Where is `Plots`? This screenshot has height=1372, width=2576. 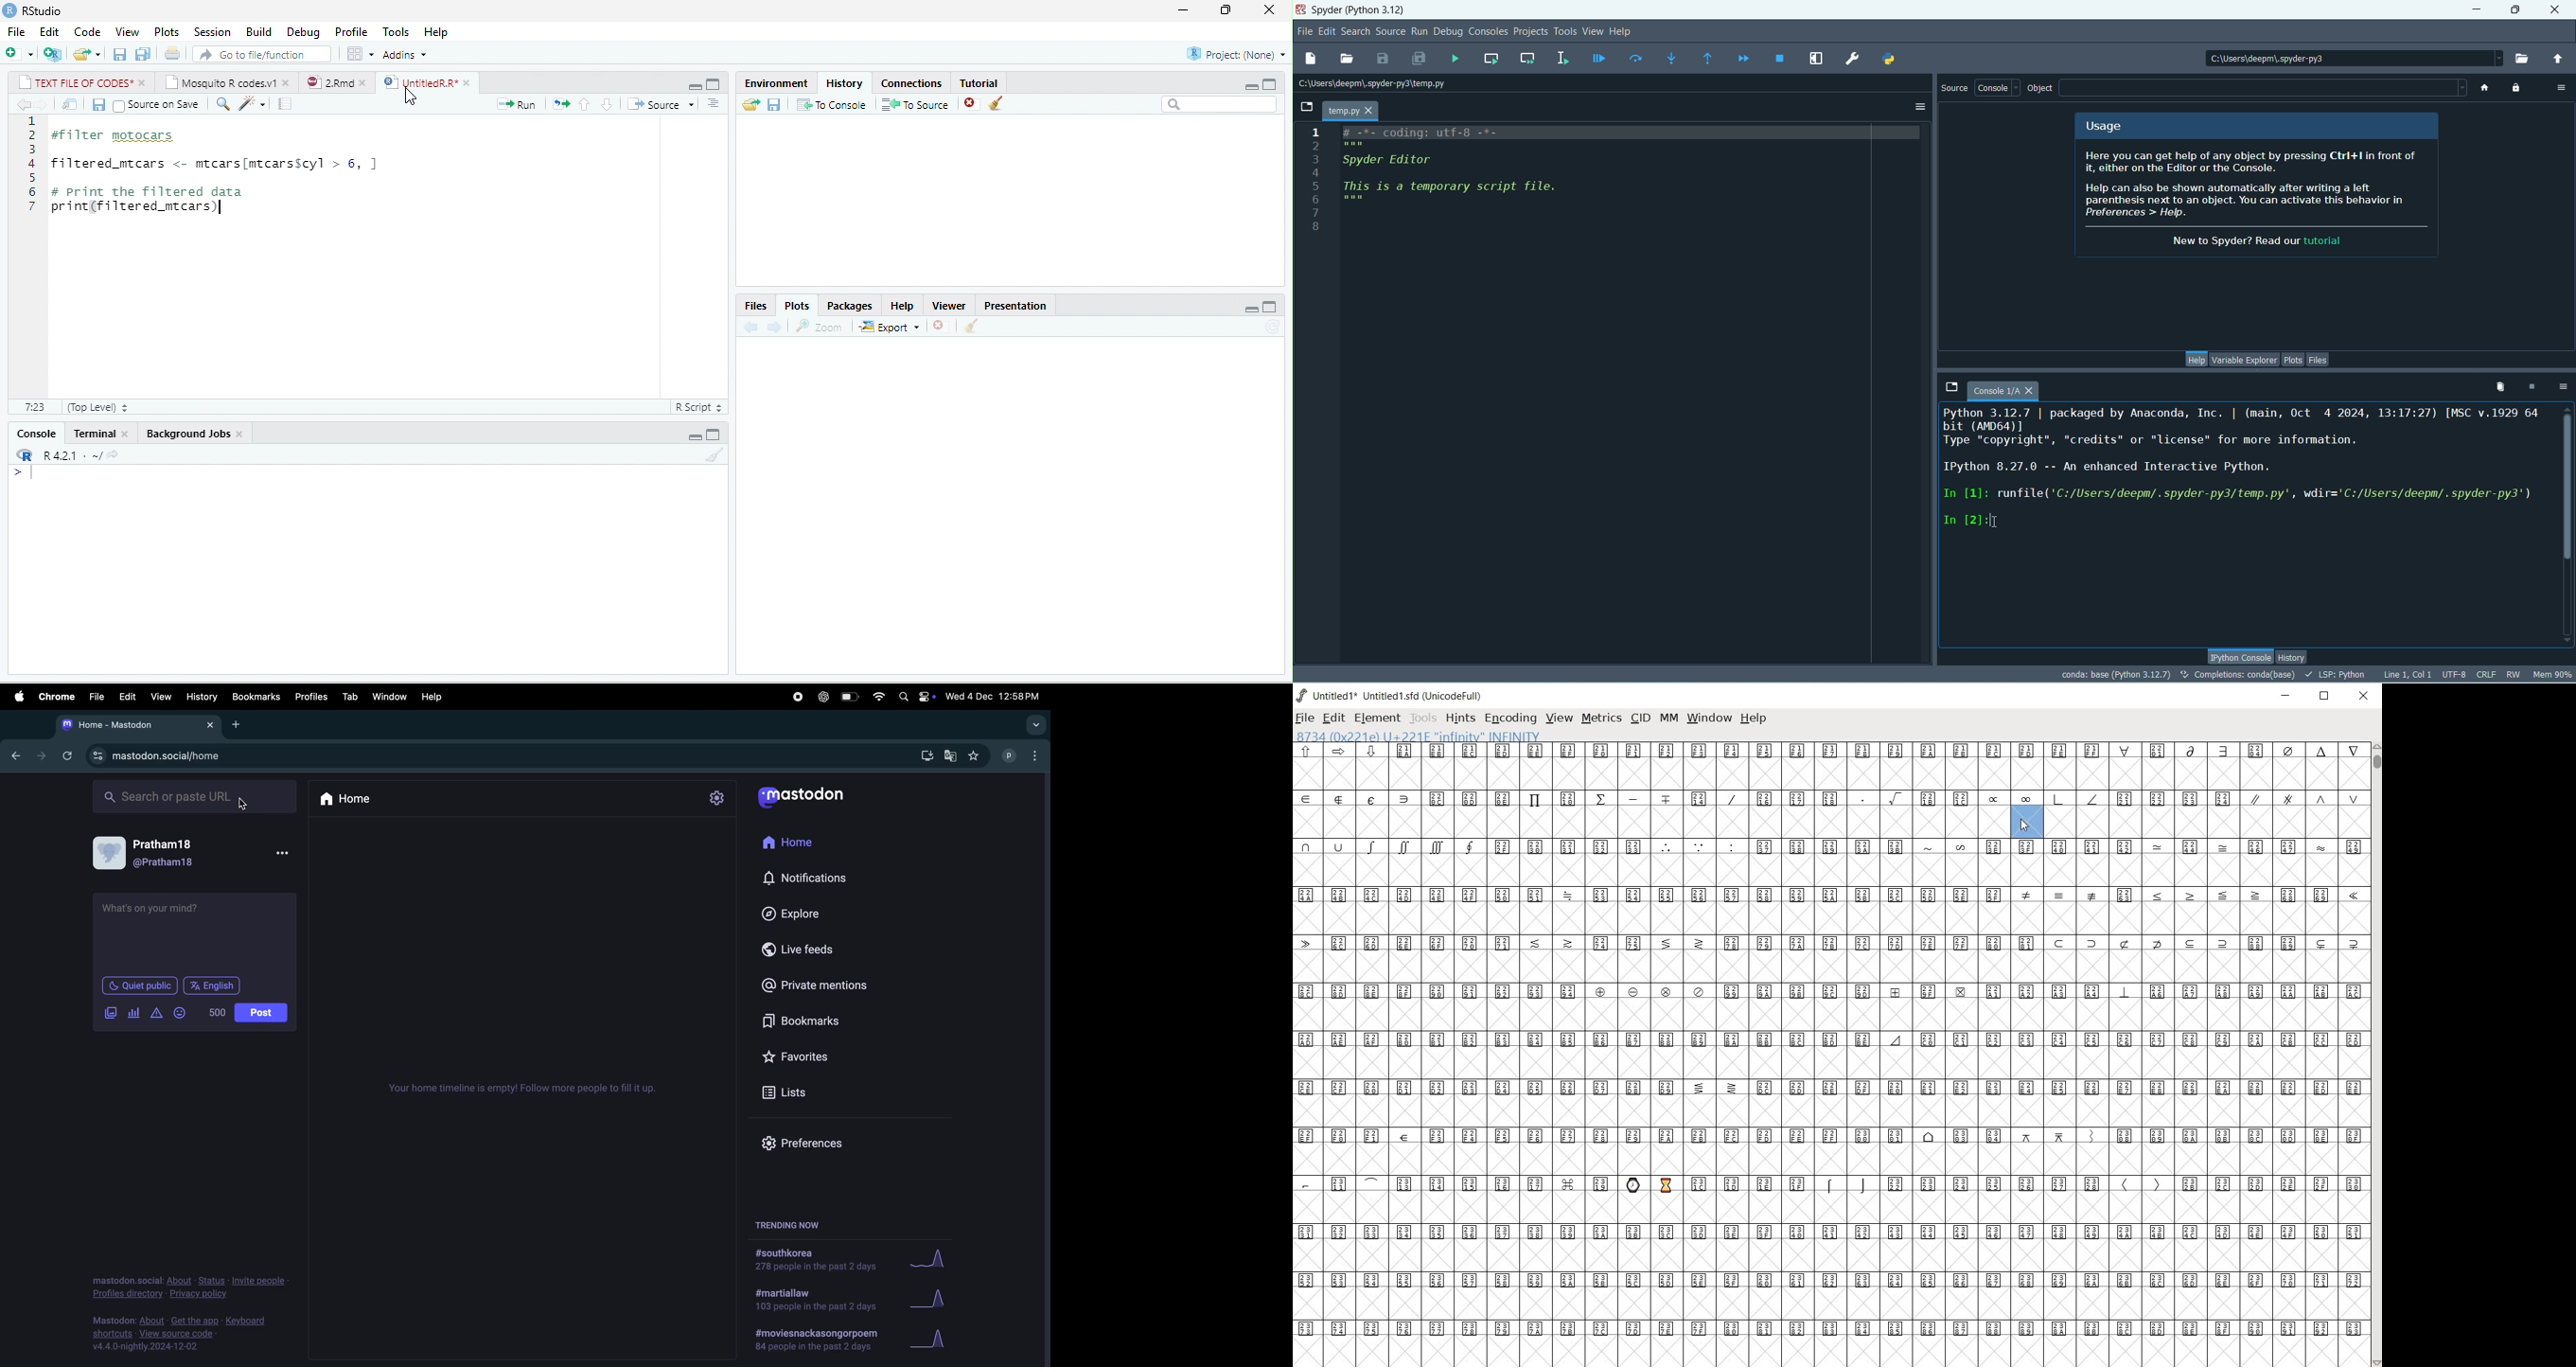 Plots is located at coordinates (167, 32).